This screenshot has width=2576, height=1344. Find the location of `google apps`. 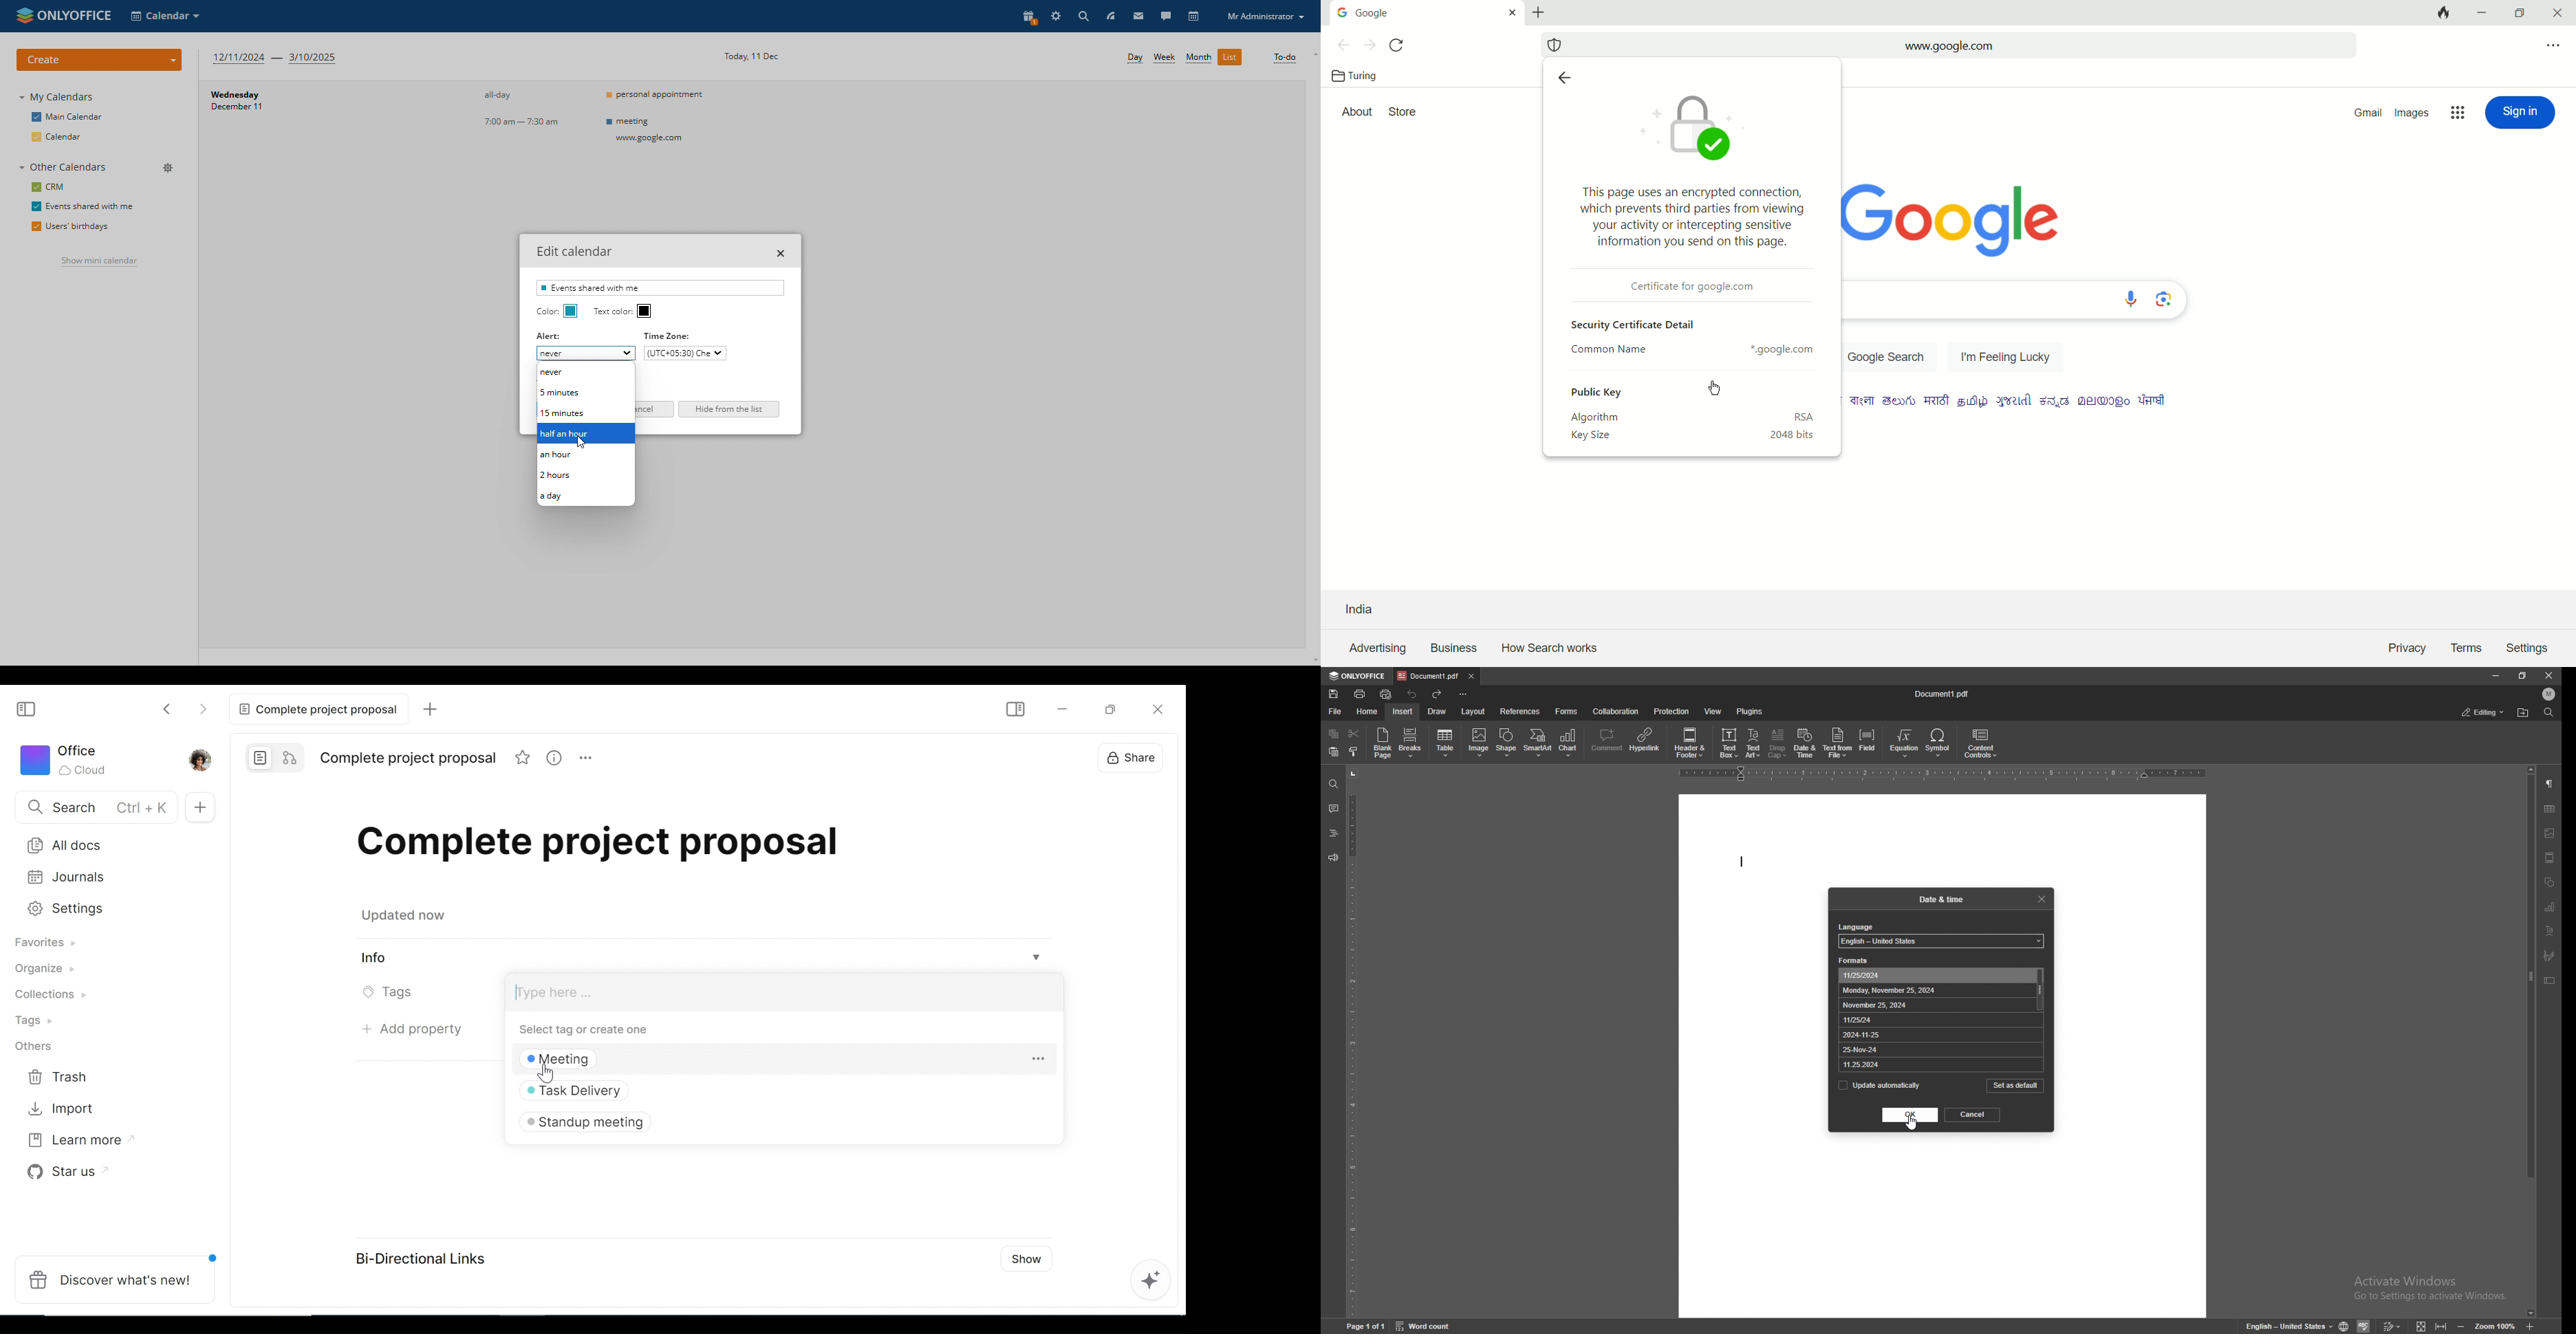

google apps is located at coordinates (2456, 112).